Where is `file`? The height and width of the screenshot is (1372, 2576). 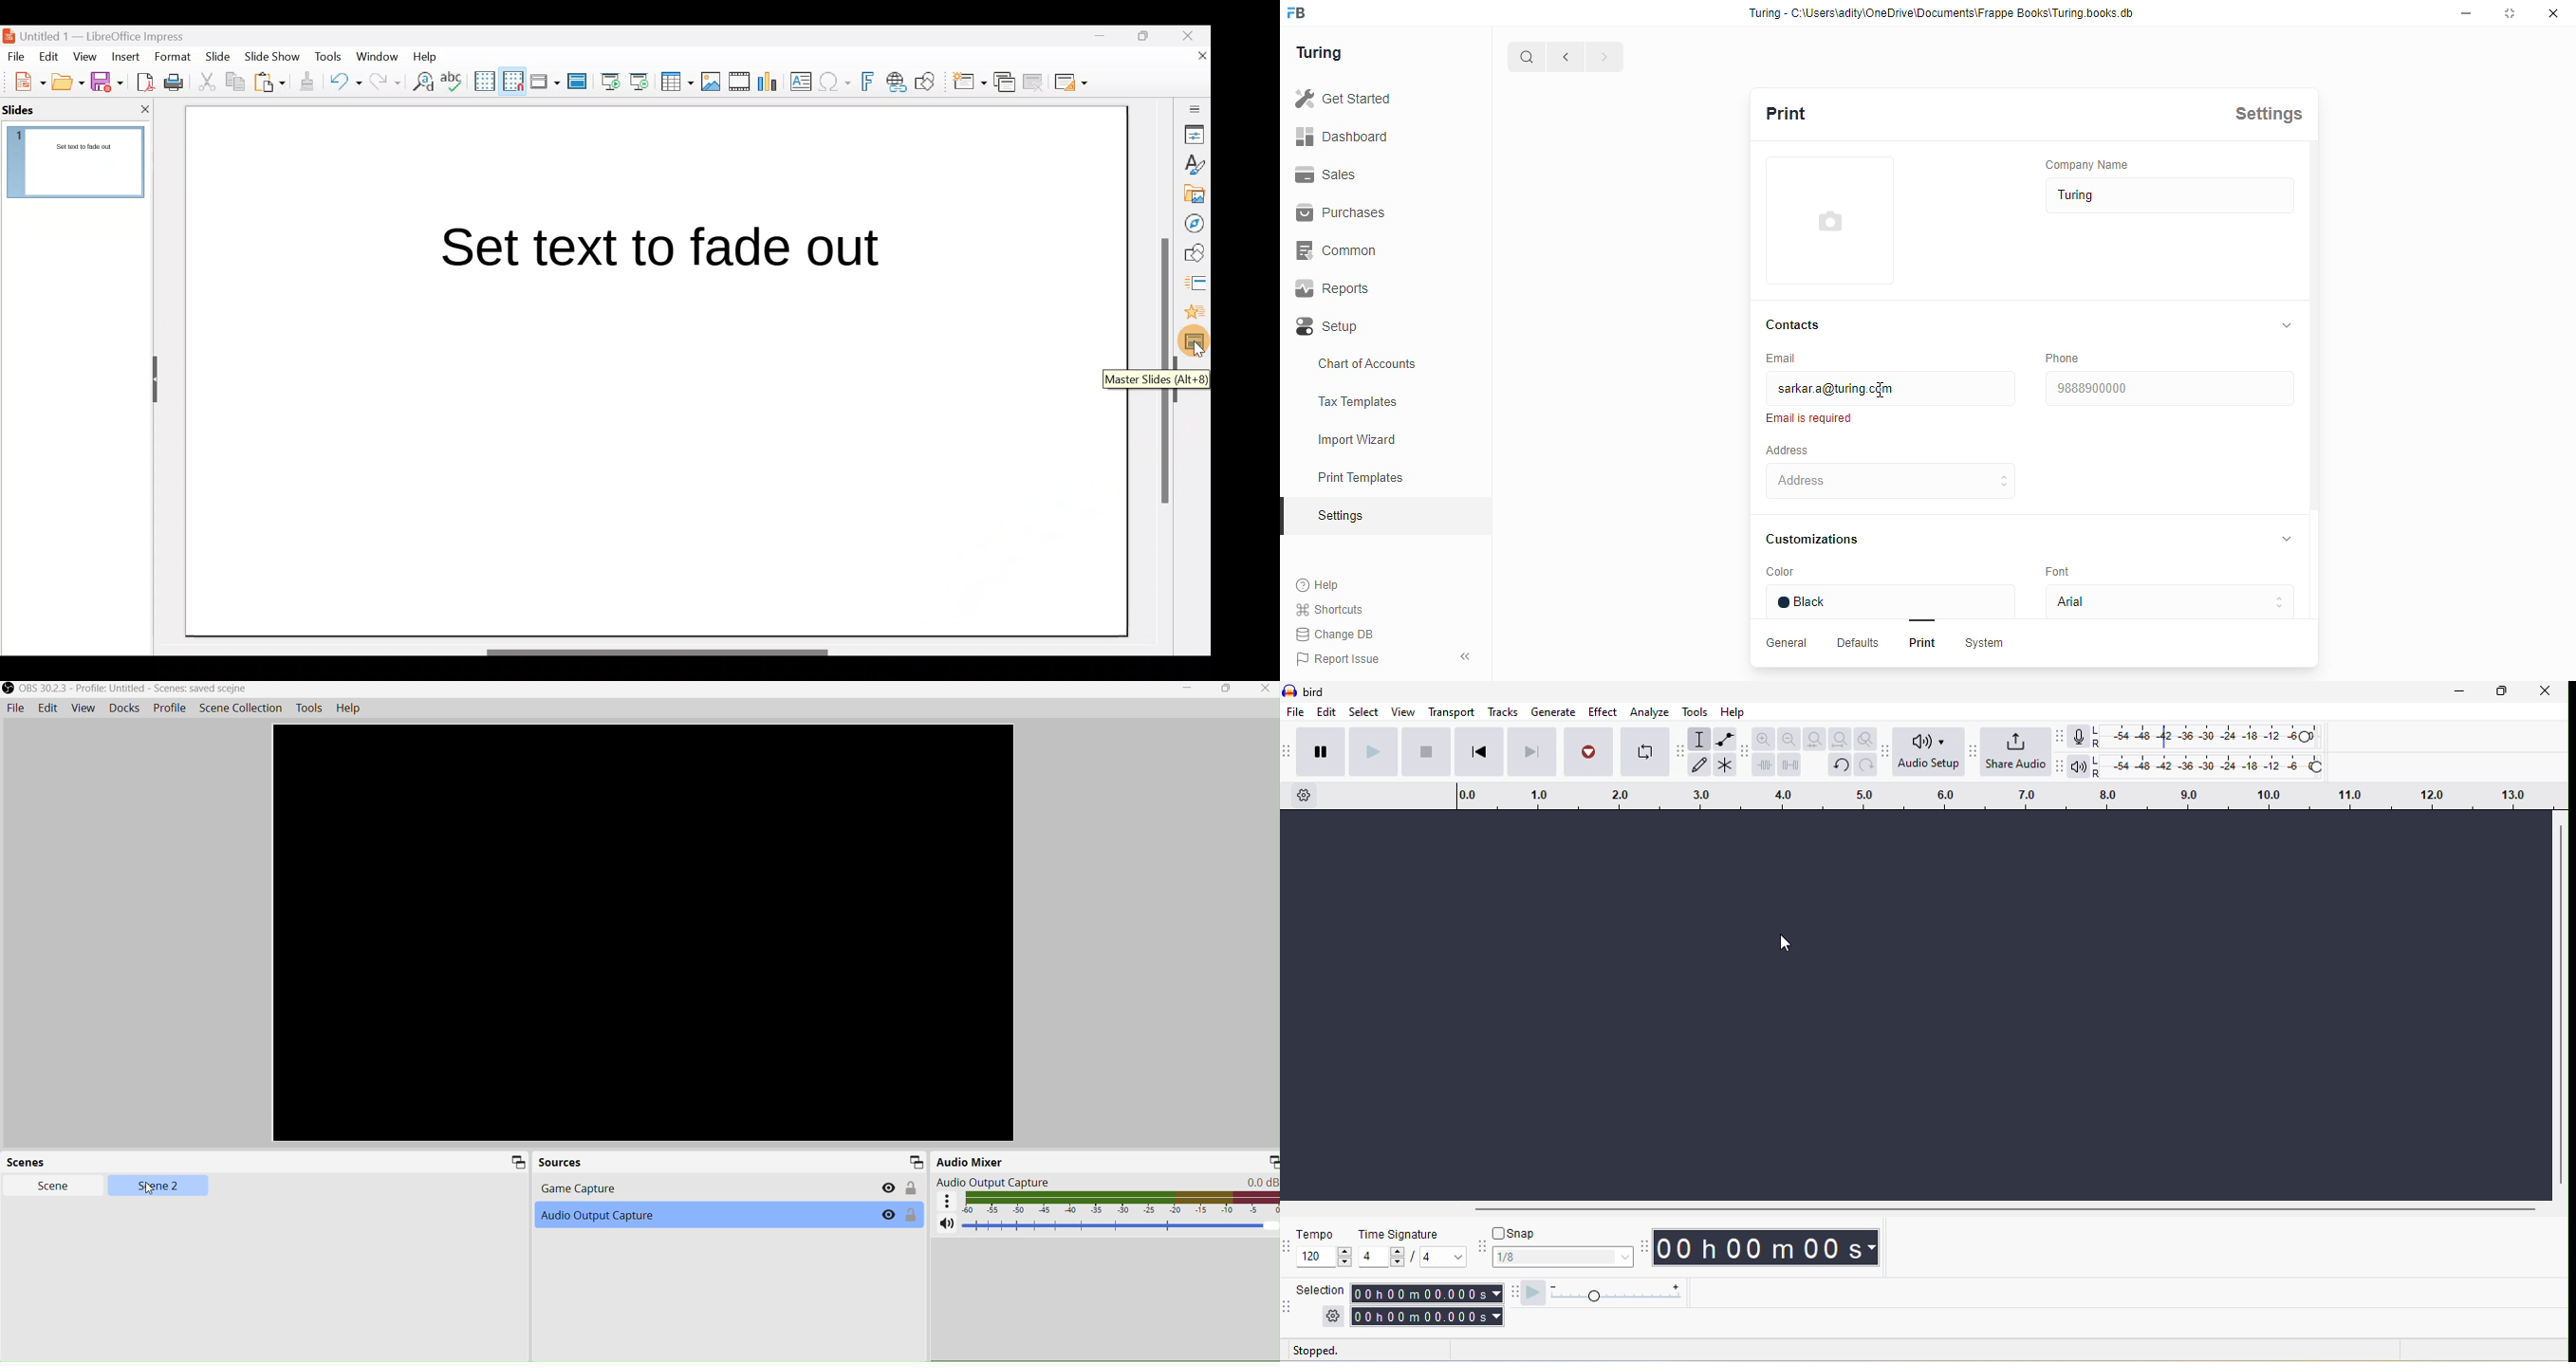
file is located at coordinates (1294, 713).